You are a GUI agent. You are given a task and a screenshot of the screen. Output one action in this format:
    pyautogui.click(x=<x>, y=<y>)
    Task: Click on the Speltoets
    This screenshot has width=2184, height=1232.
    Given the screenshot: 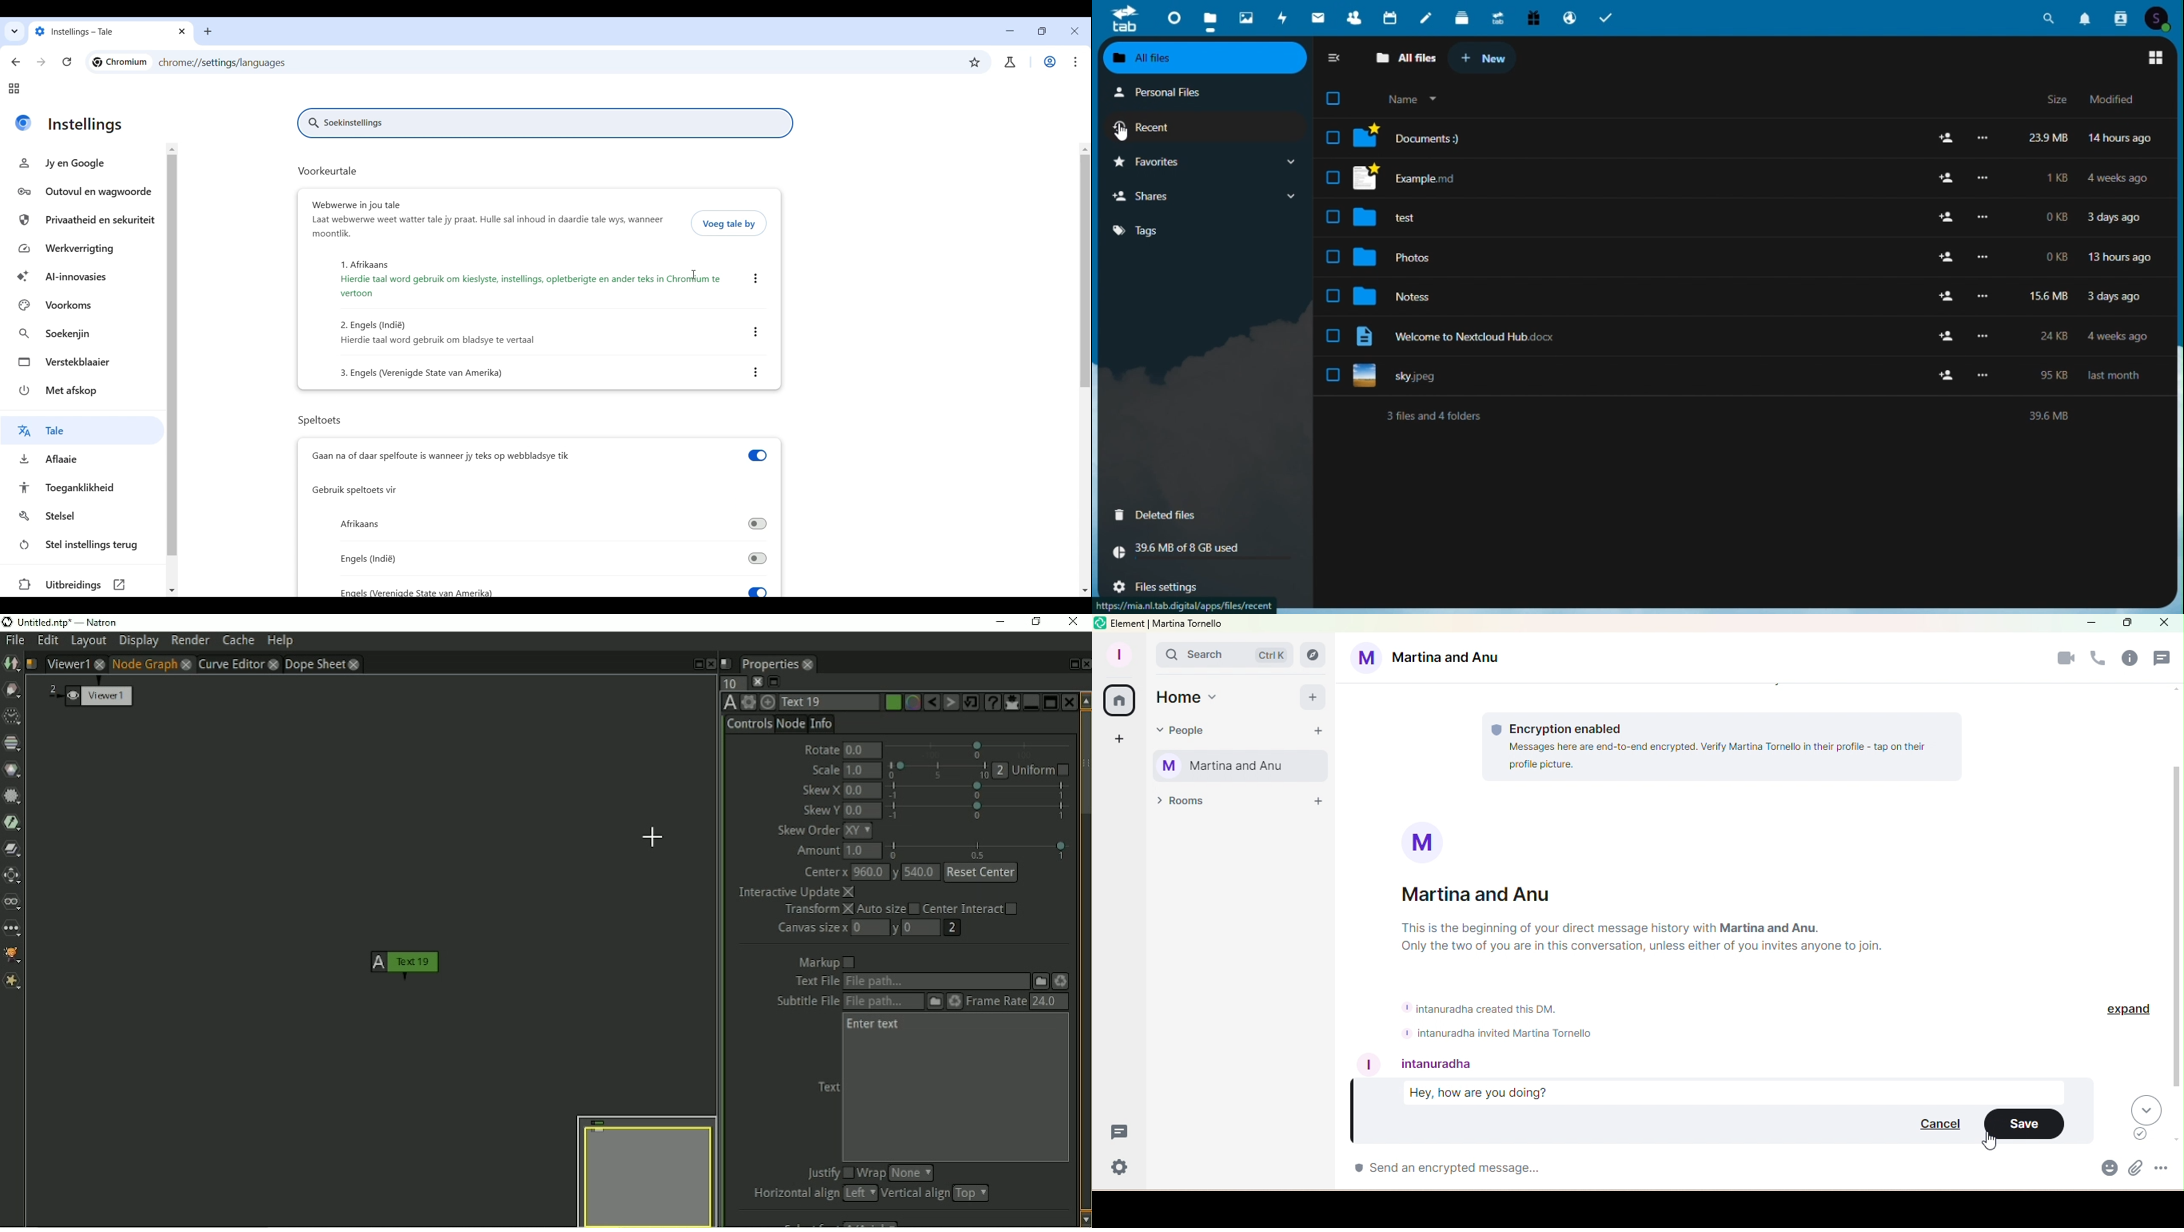 What is the action you would take?
    pyautogui.click(x=322, y=421)
    